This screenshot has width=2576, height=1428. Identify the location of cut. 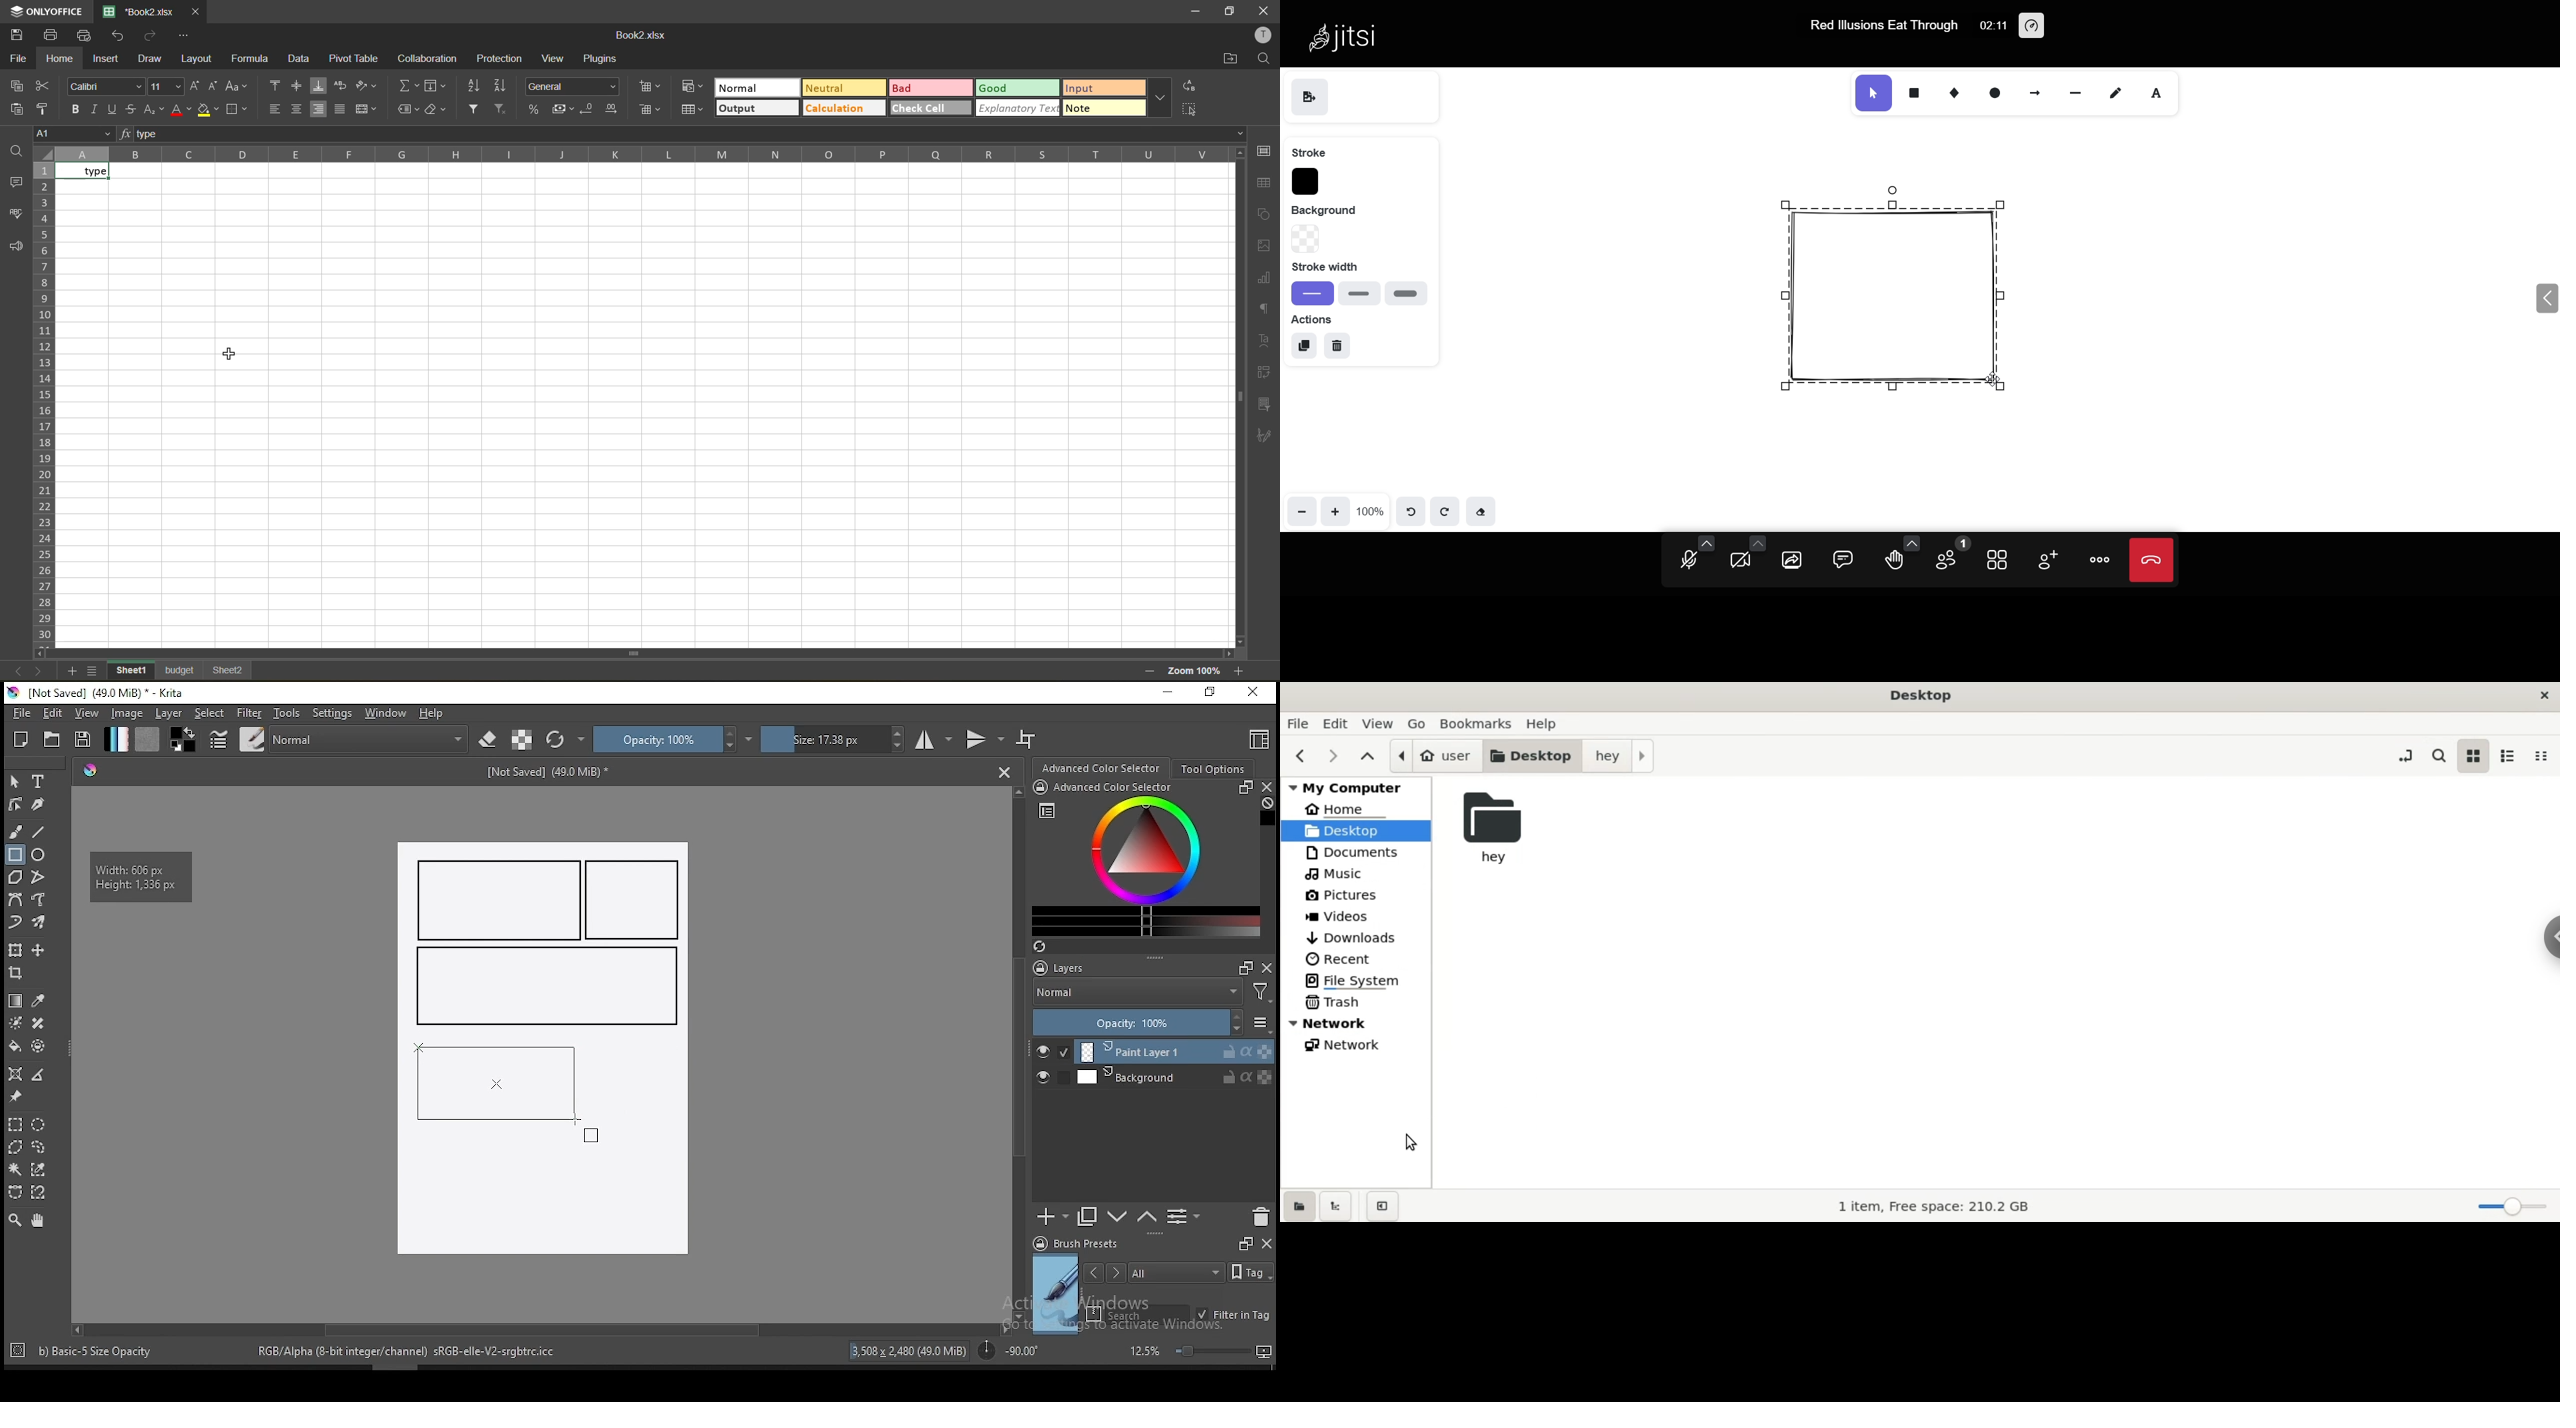
(48, 88).